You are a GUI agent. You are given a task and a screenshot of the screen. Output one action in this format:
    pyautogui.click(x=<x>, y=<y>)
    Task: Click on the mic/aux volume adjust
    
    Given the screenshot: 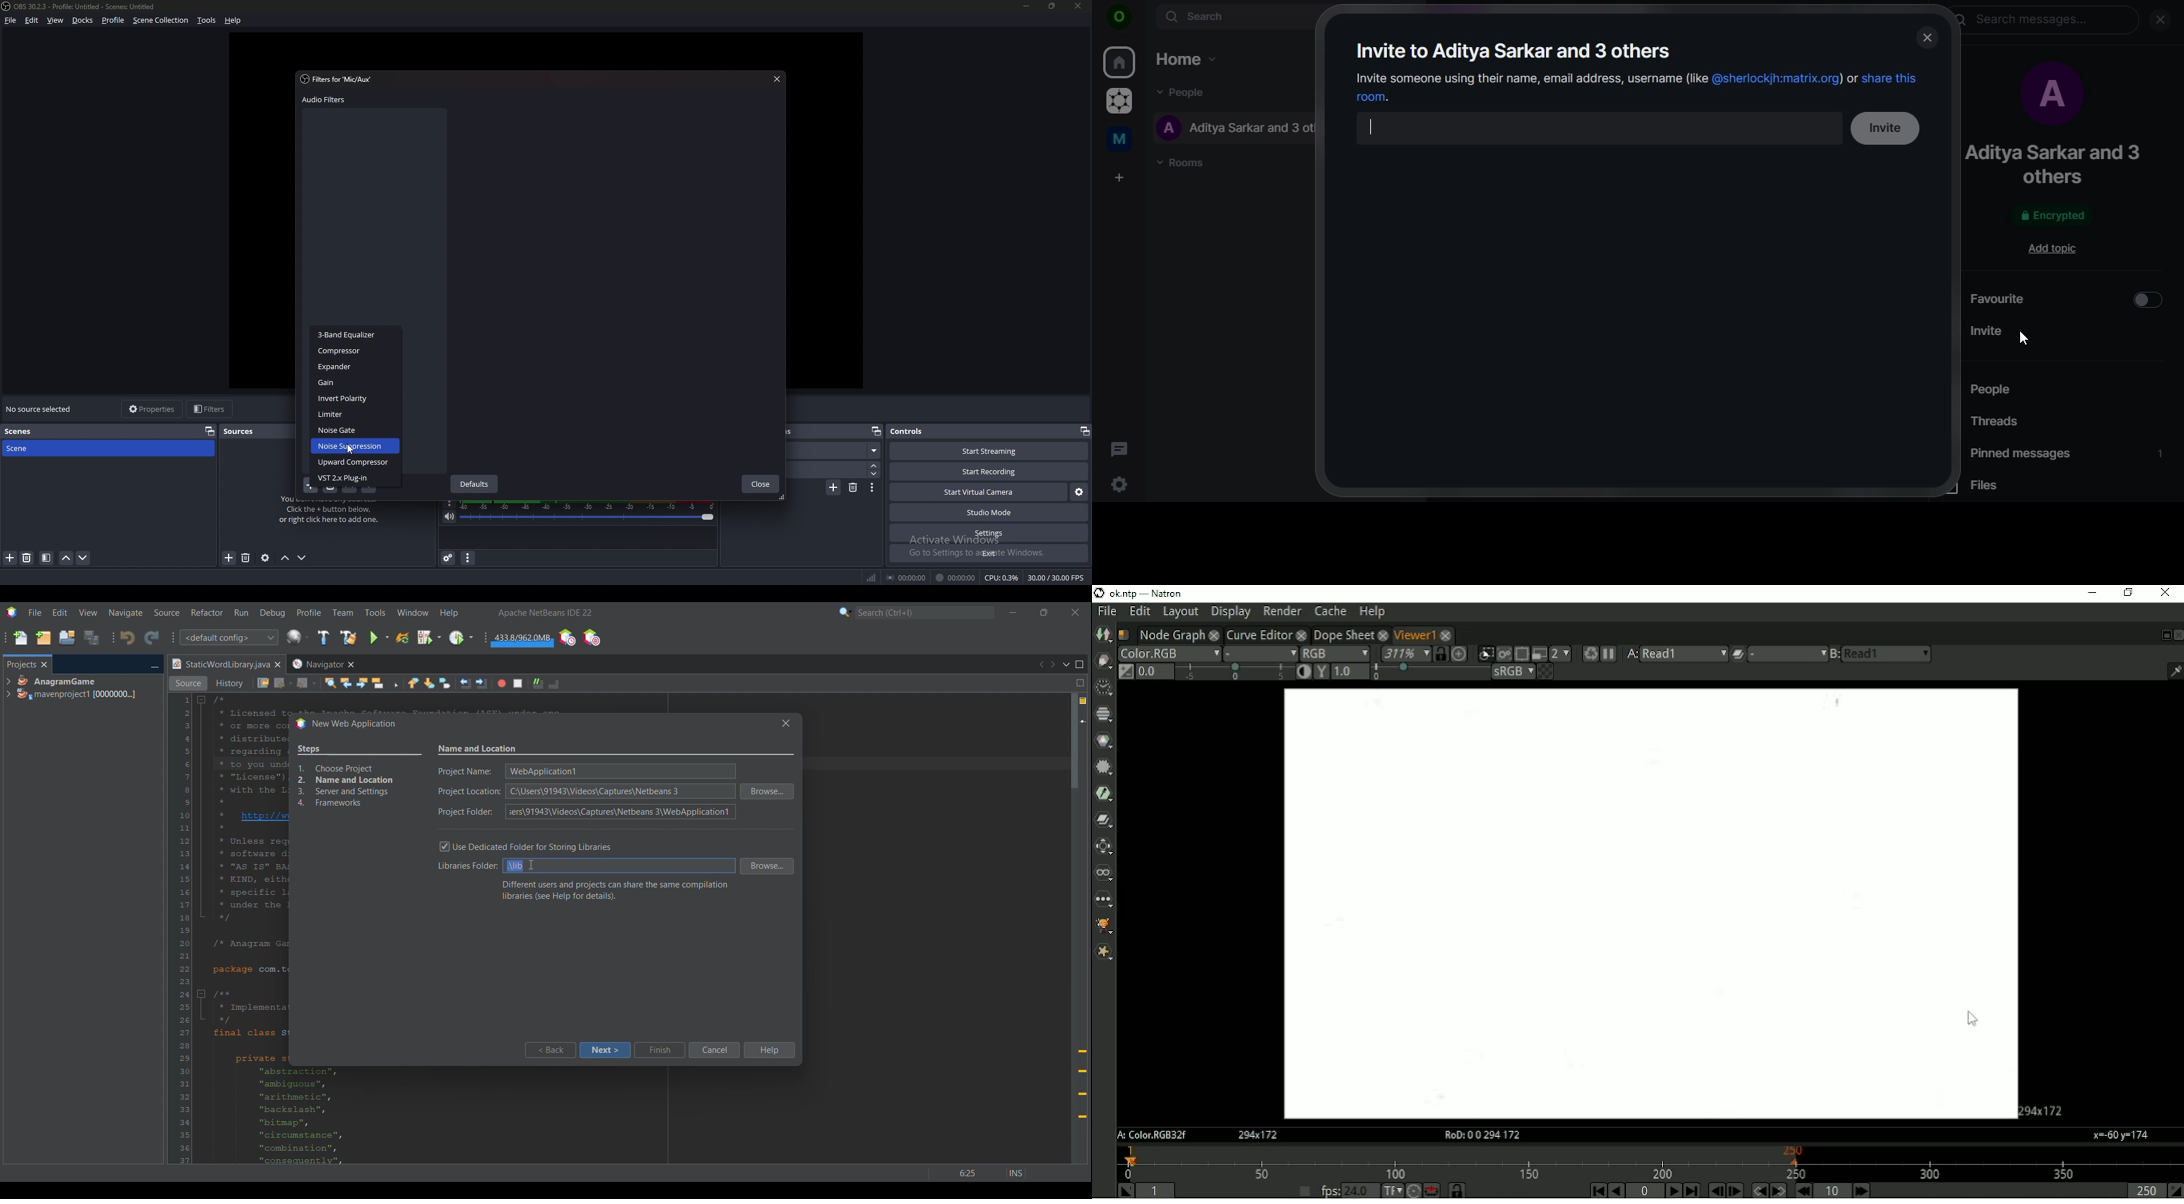 What is the action you would take?
    pyautogui.click(x=589, y=513)
    